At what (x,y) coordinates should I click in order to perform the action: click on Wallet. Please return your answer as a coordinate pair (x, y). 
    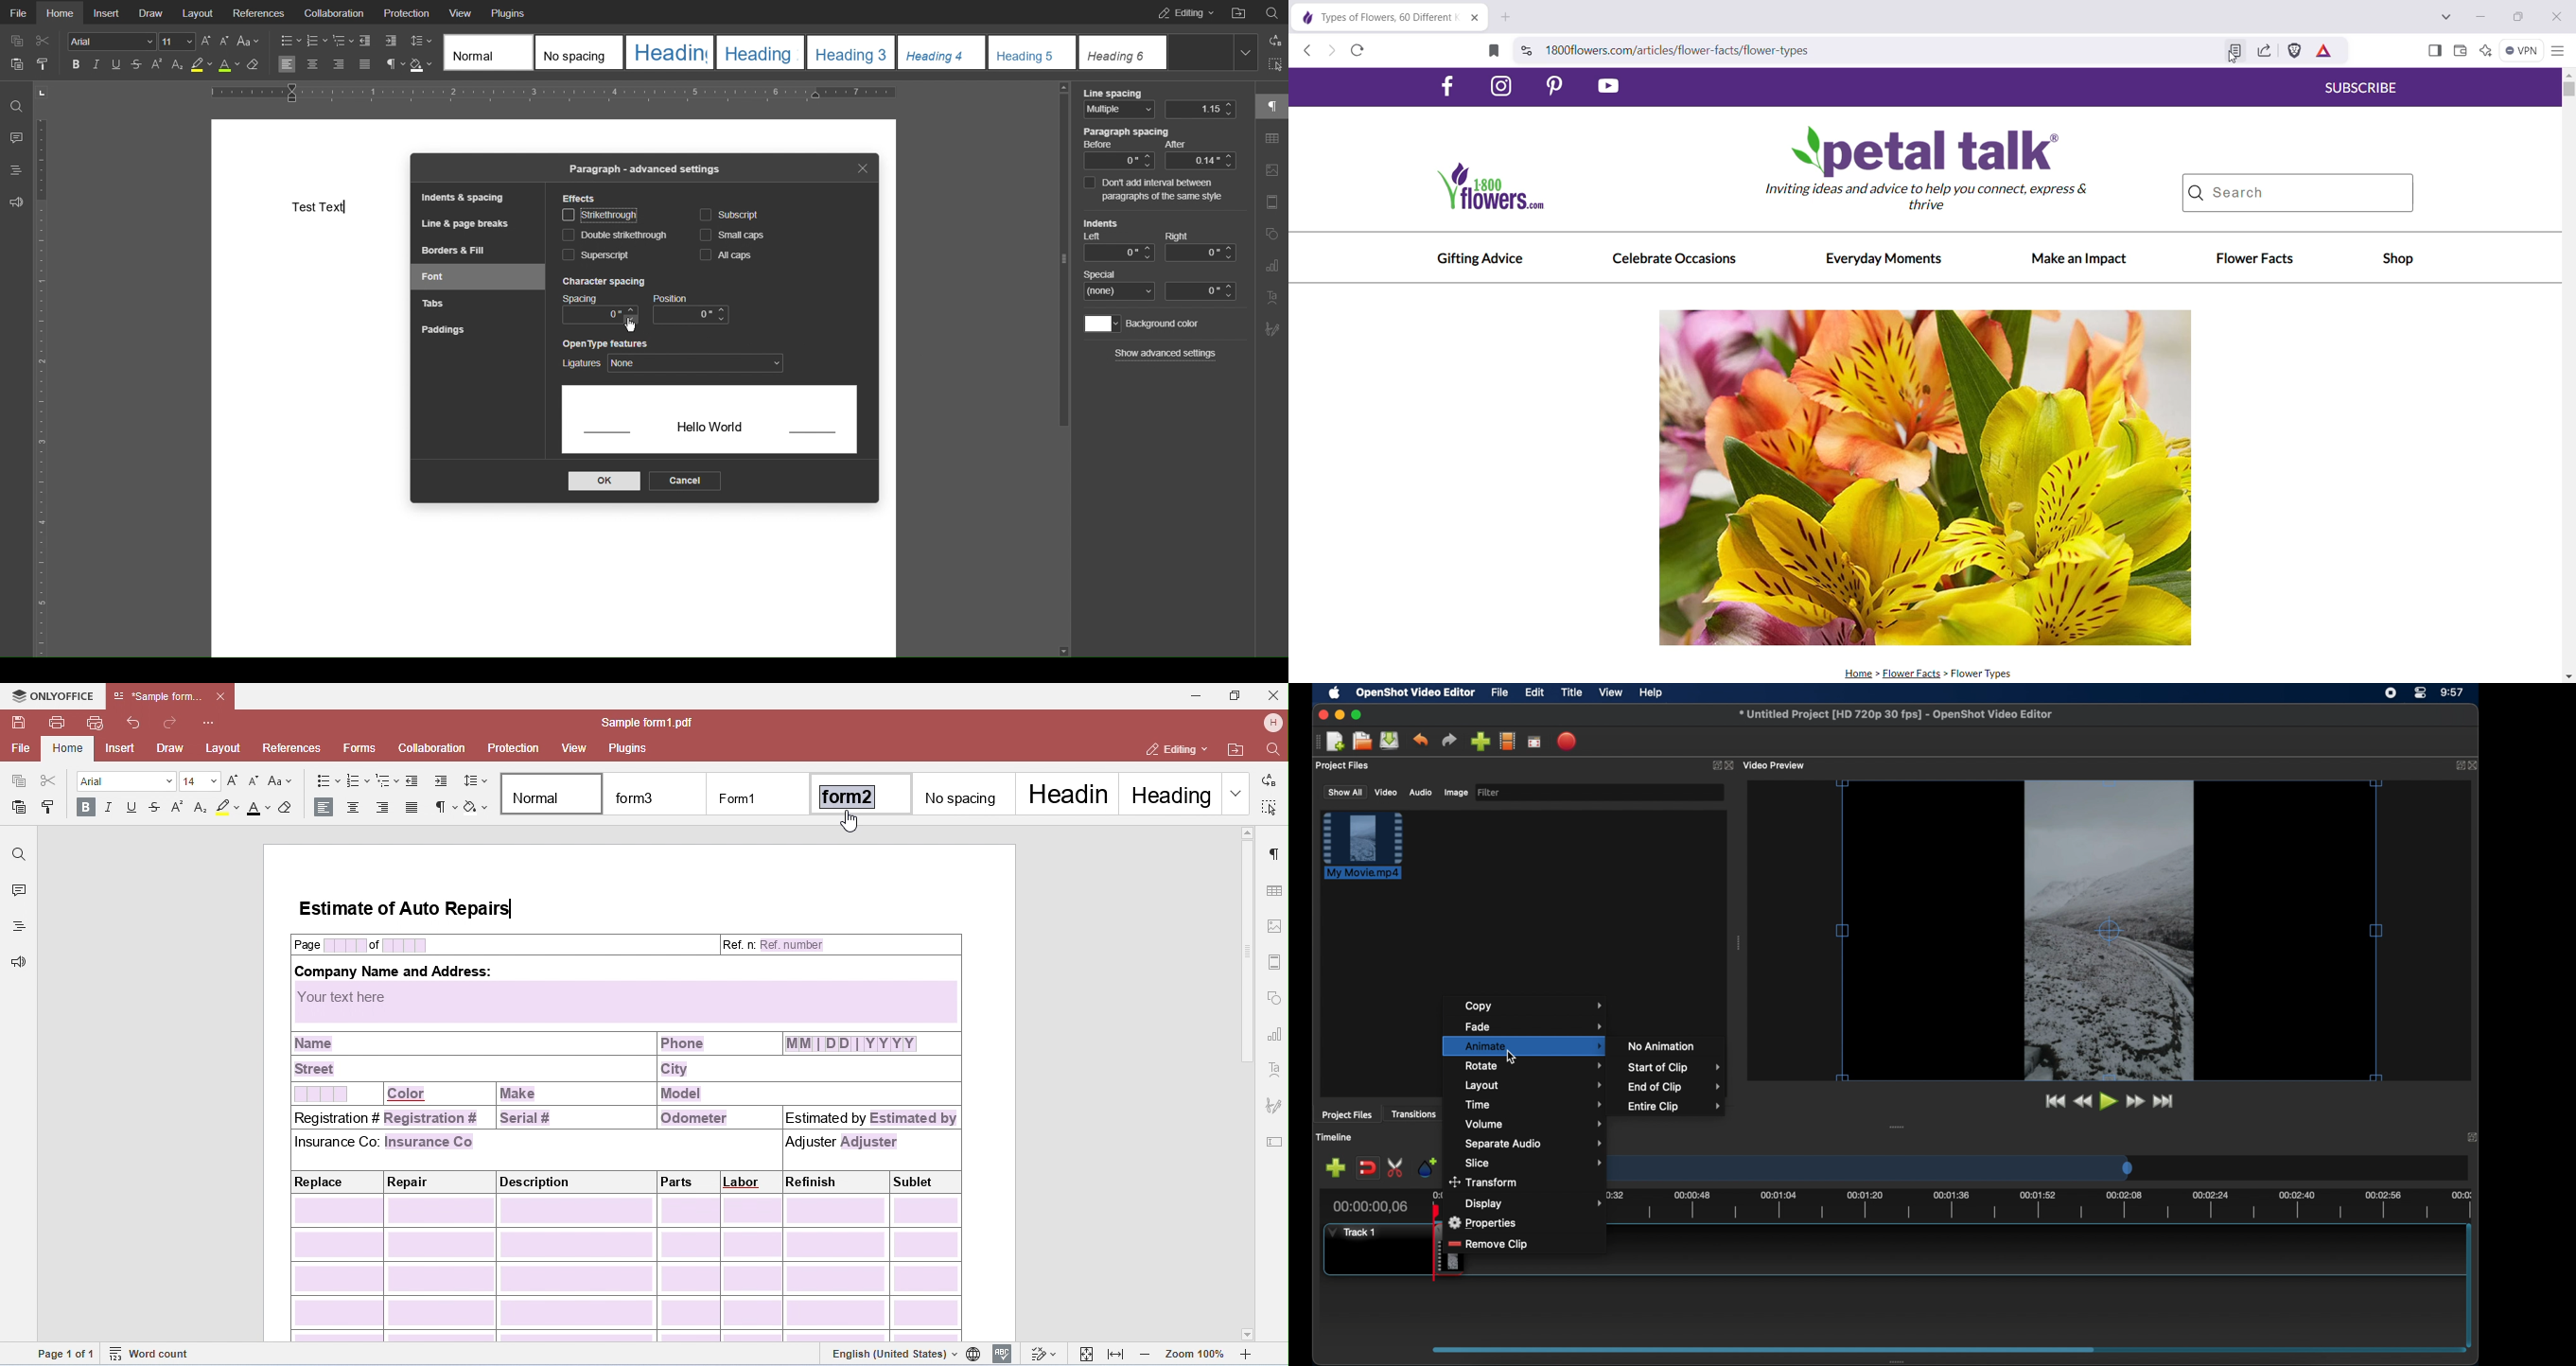
    Looking at the image, I should click on (2460, 51).